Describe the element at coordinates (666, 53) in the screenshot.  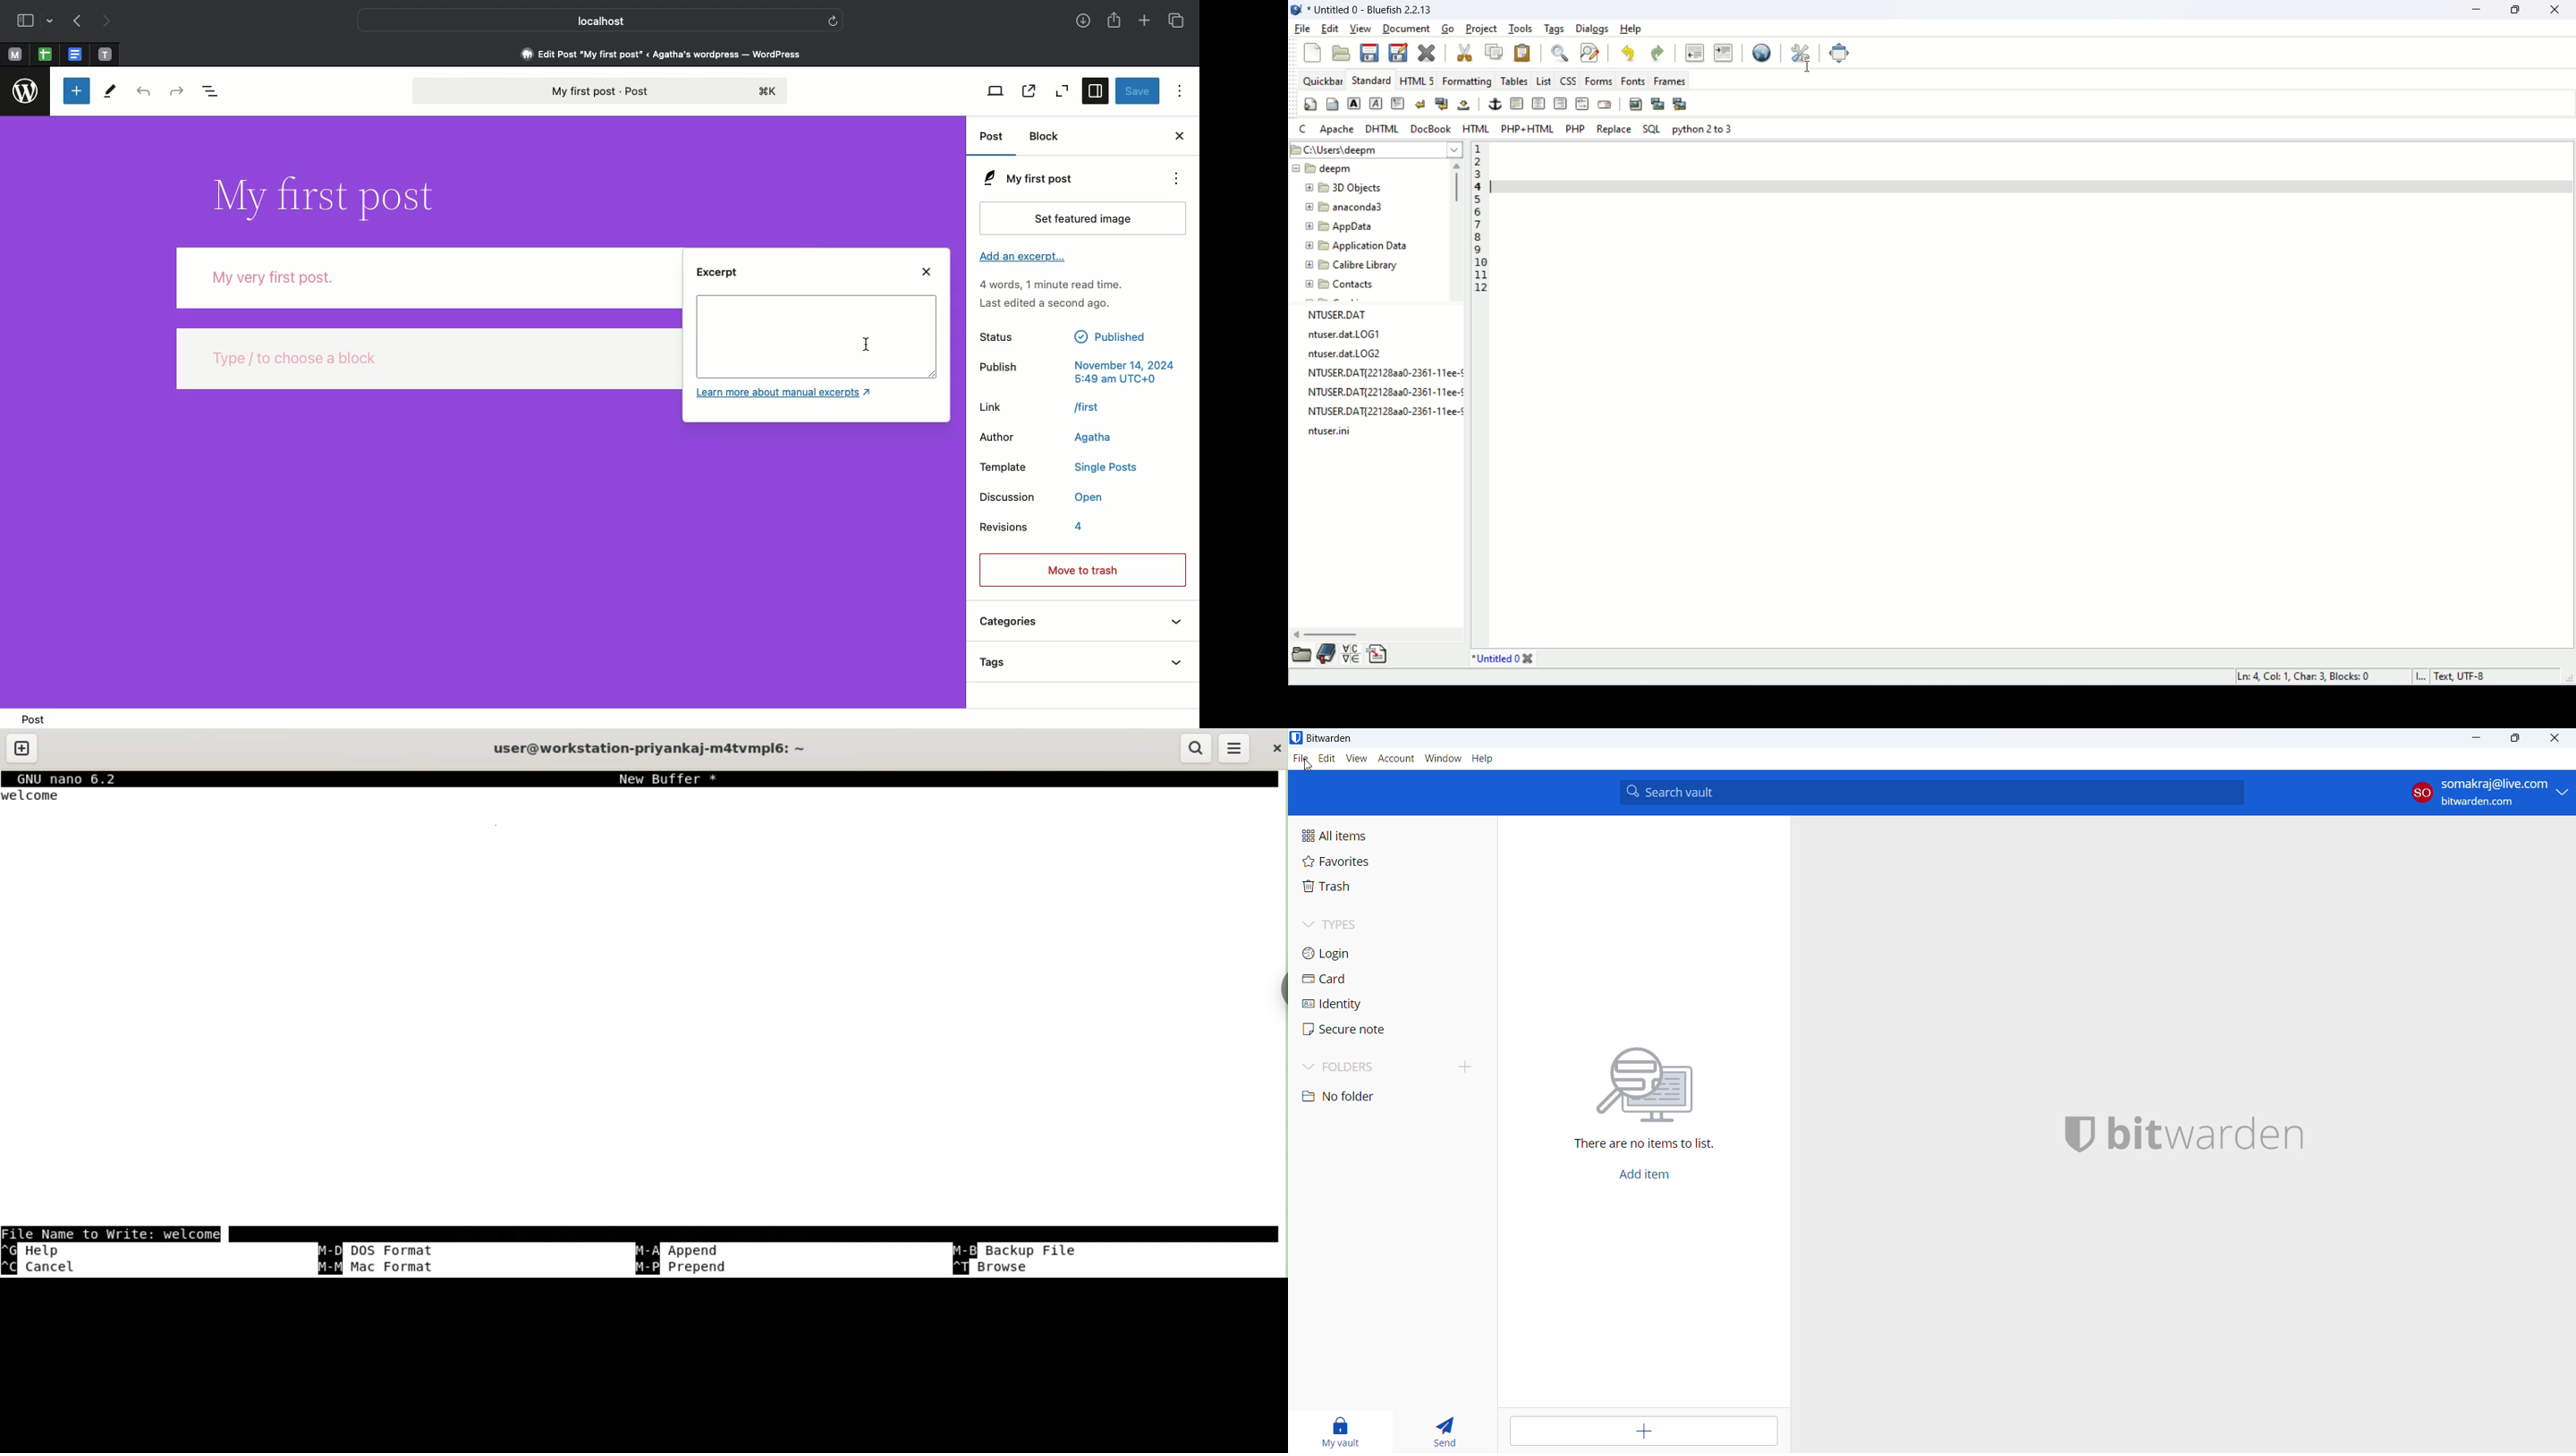
I see `Edit Post "My first post” « Agatha's wordpress — WordPress` at that location.